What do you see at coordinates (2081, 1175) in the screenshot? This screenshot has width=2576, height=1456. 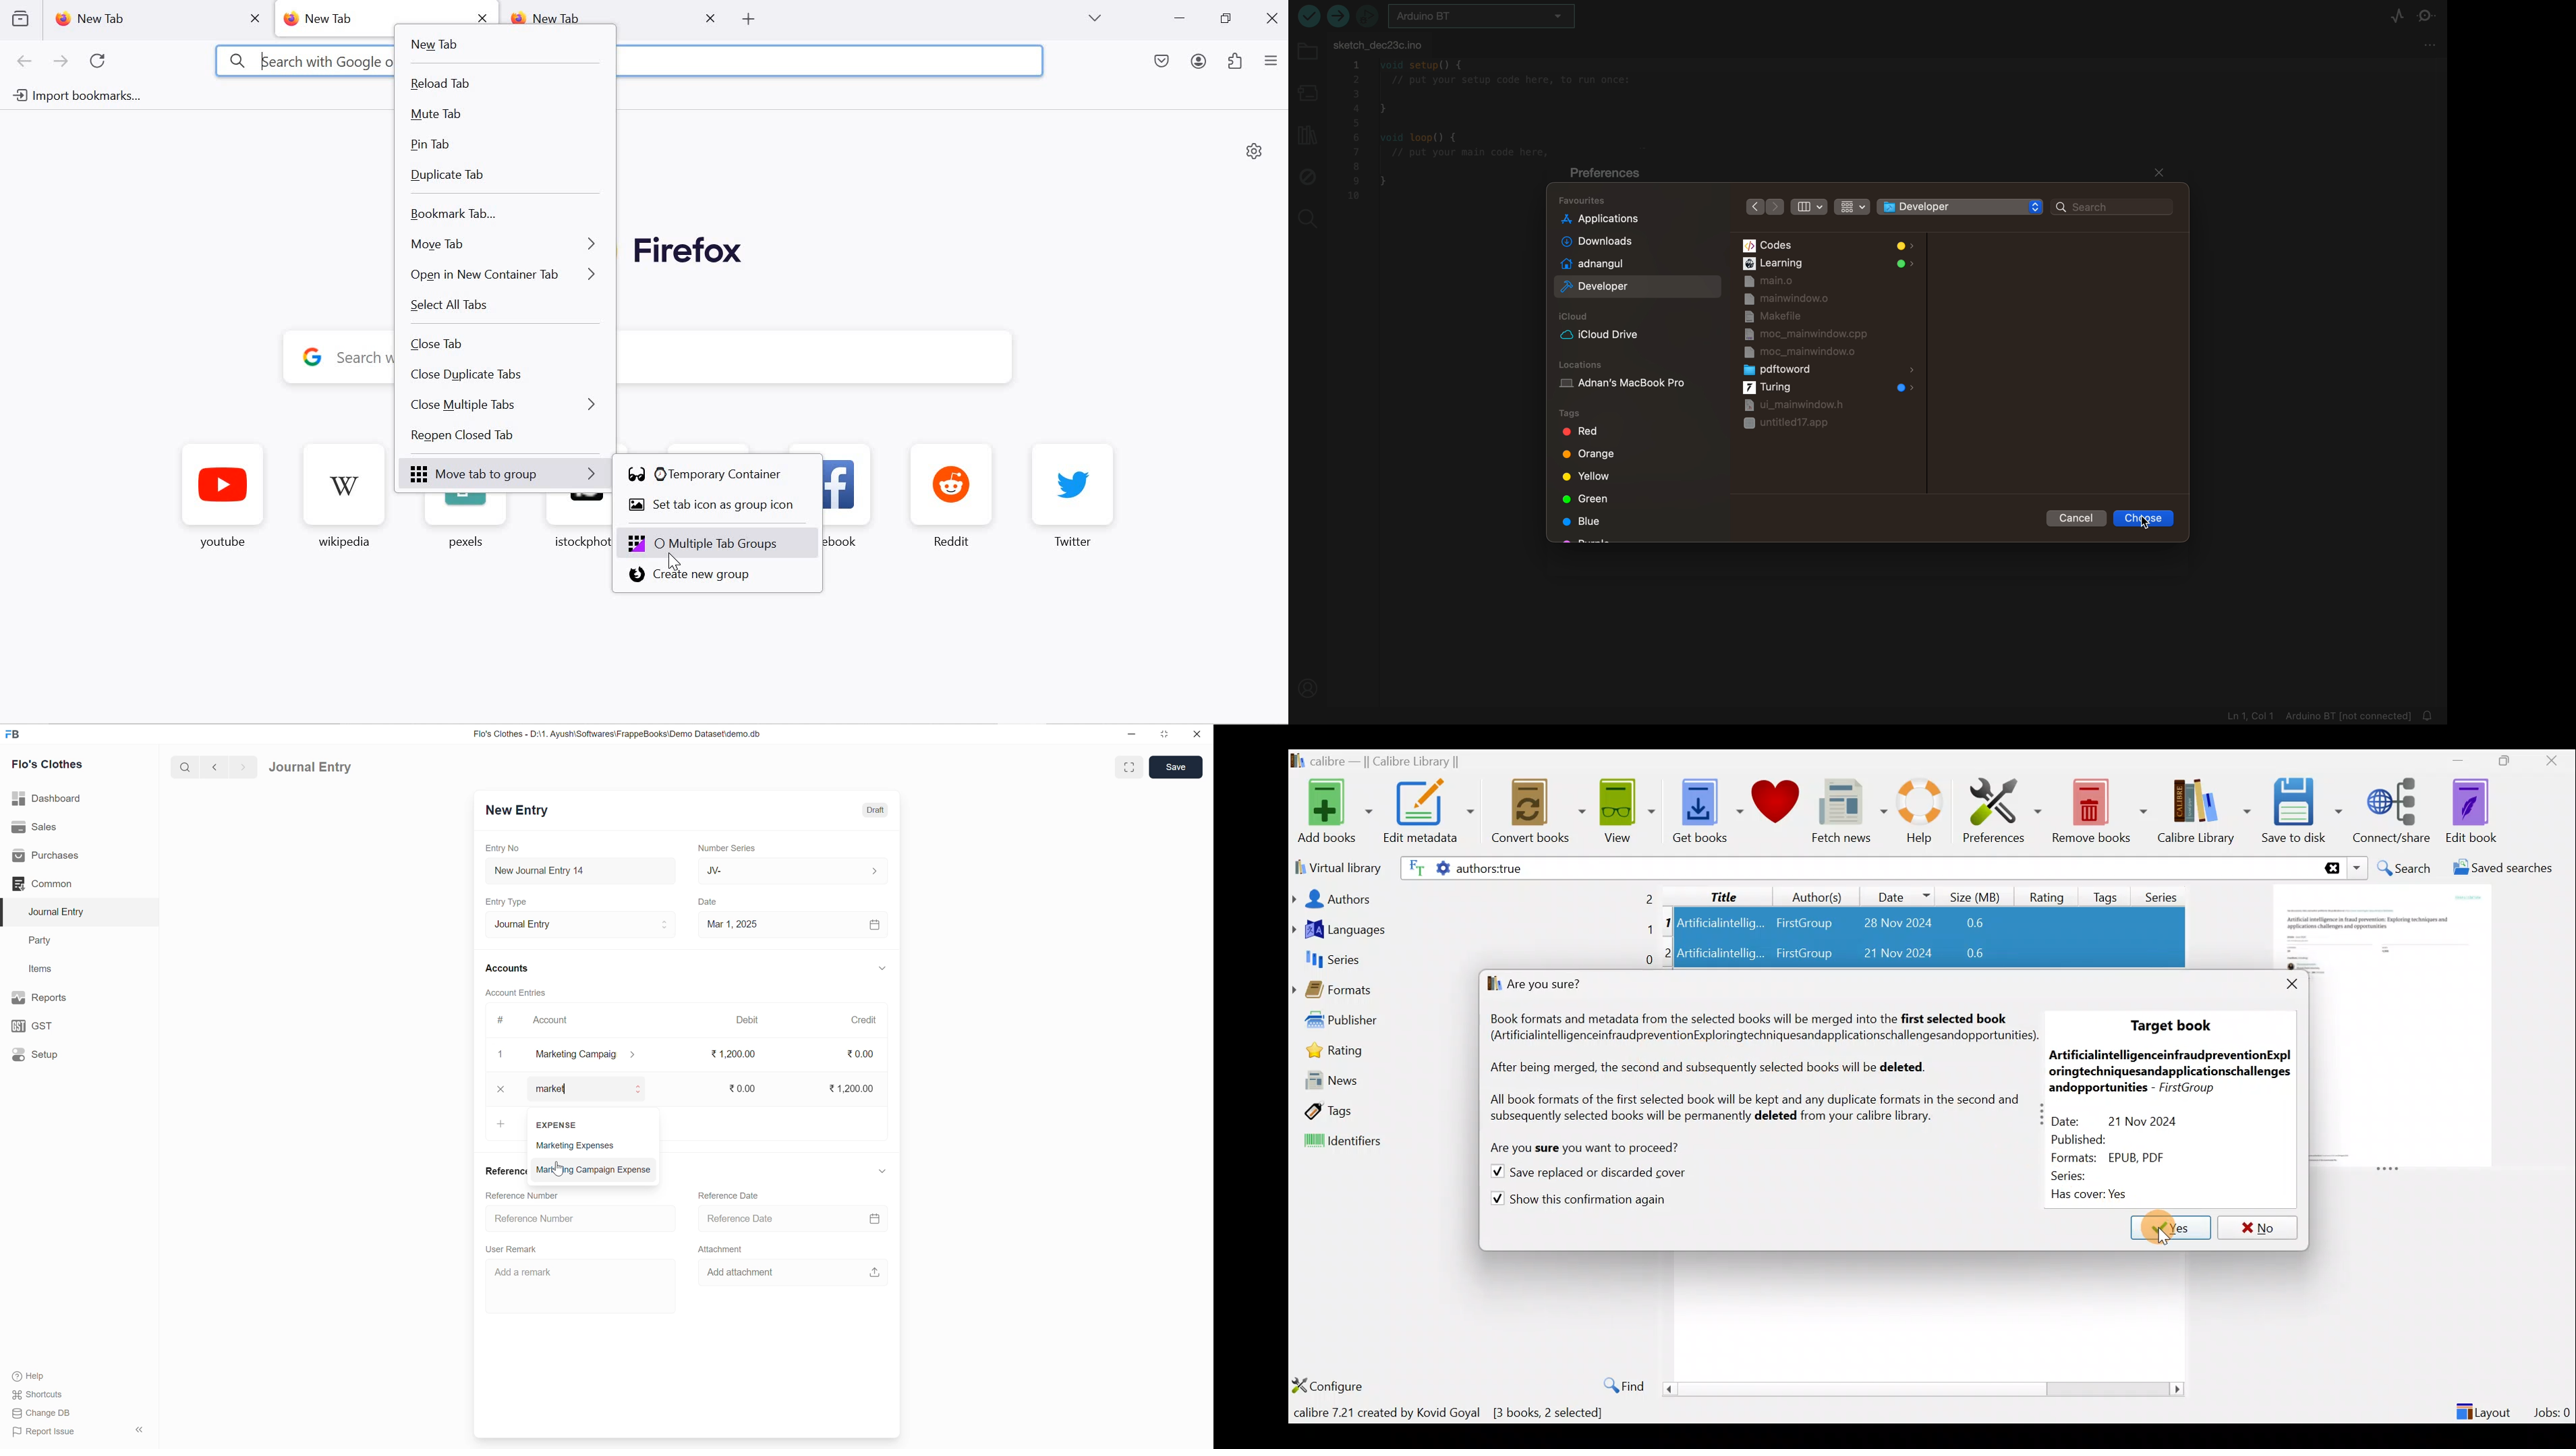 I see `Series:` at bounding box center [2081, 1175].